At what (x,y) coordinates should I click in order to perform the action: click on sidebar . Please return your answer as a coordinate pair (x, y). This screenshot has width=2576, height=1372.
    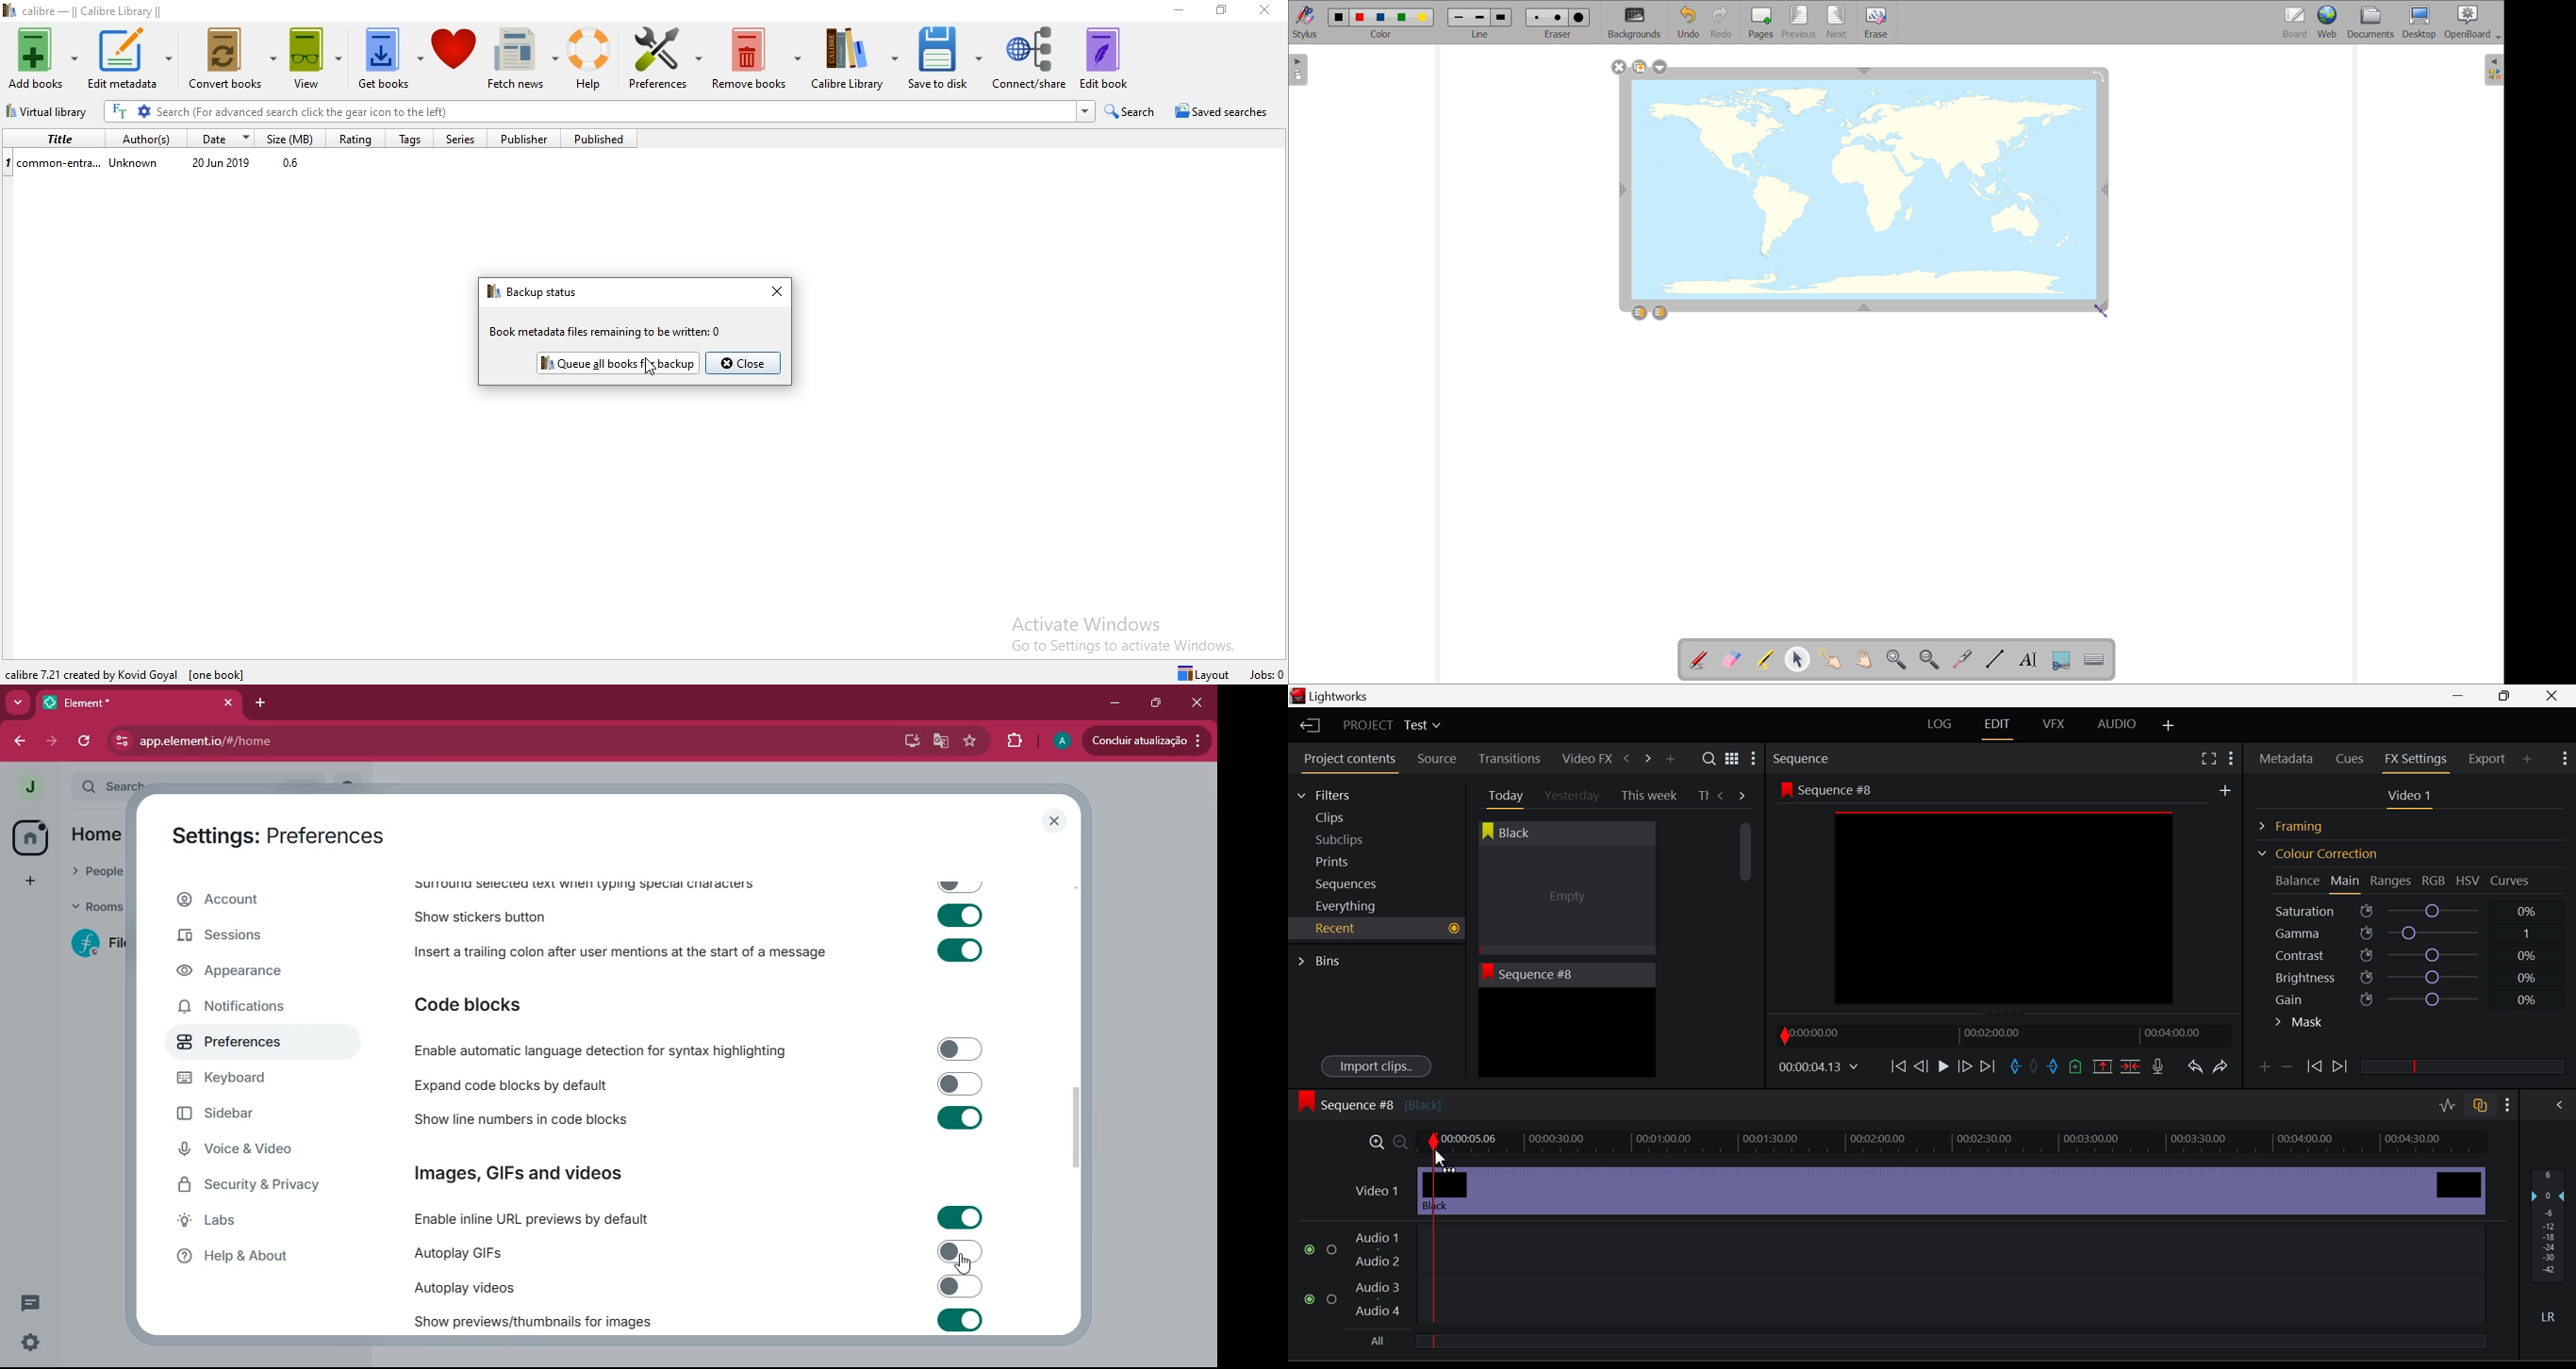
    Looking at the image, I should click on (253, 1116).